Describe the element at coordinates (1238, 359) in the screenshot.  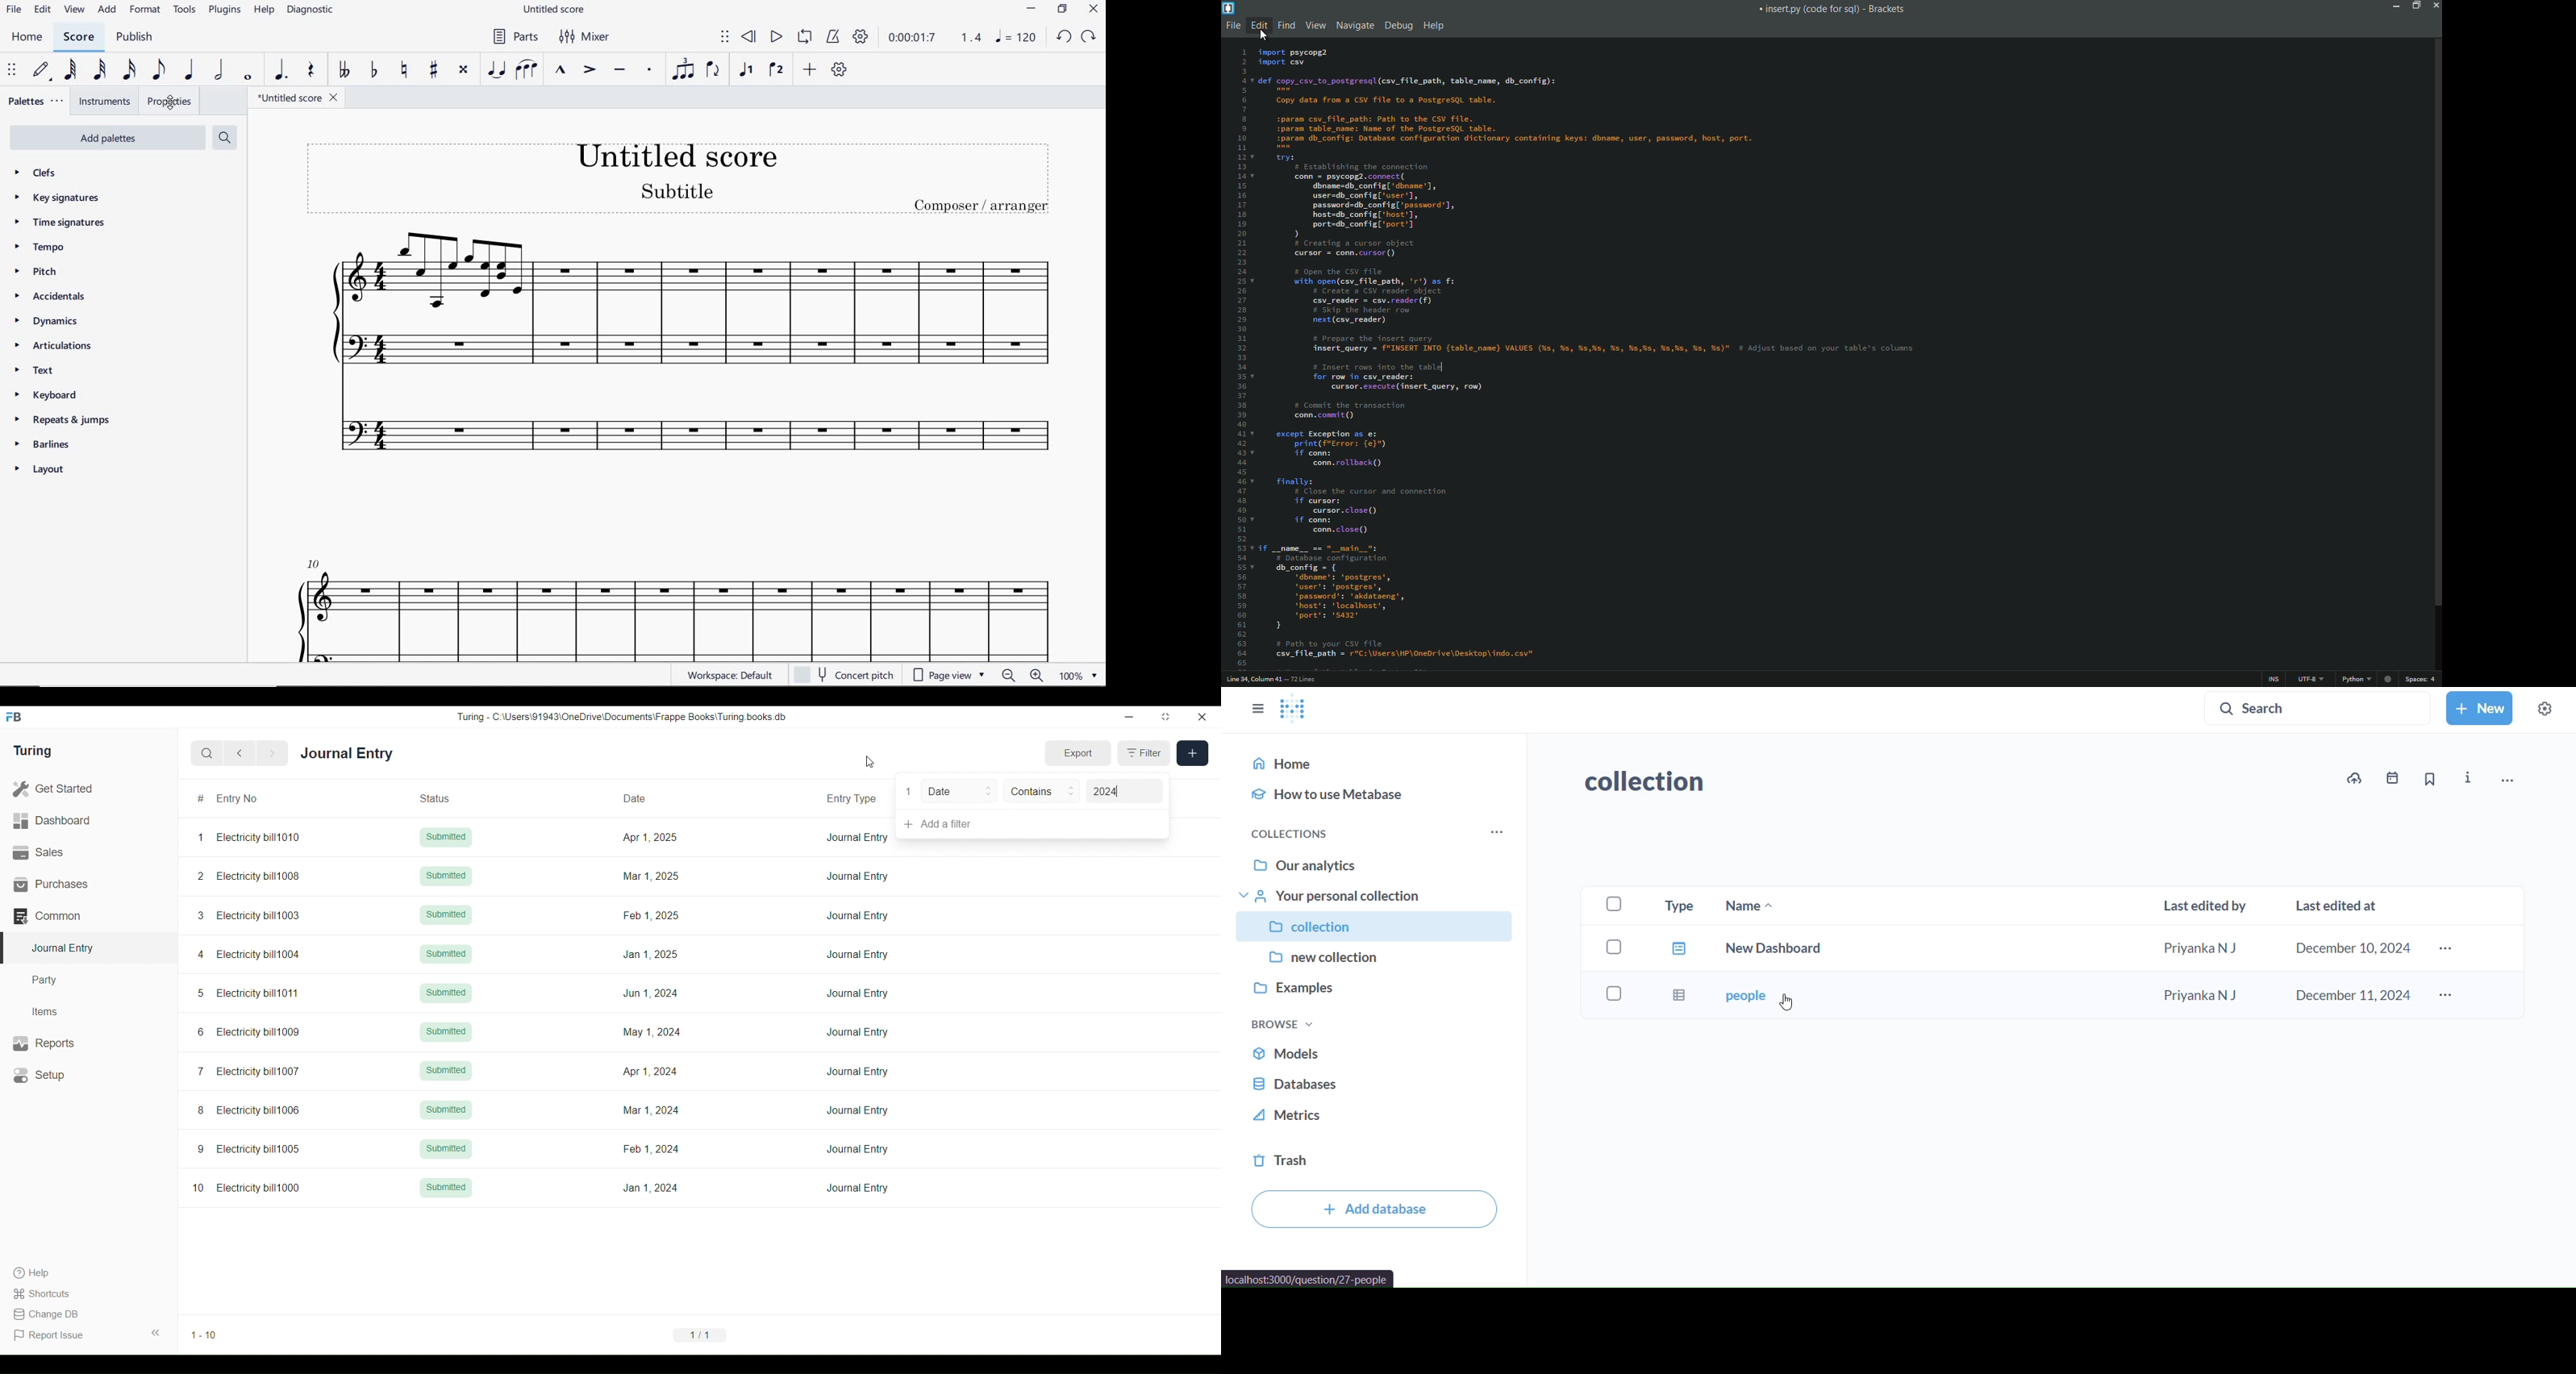
I see `line numbers` at that location.